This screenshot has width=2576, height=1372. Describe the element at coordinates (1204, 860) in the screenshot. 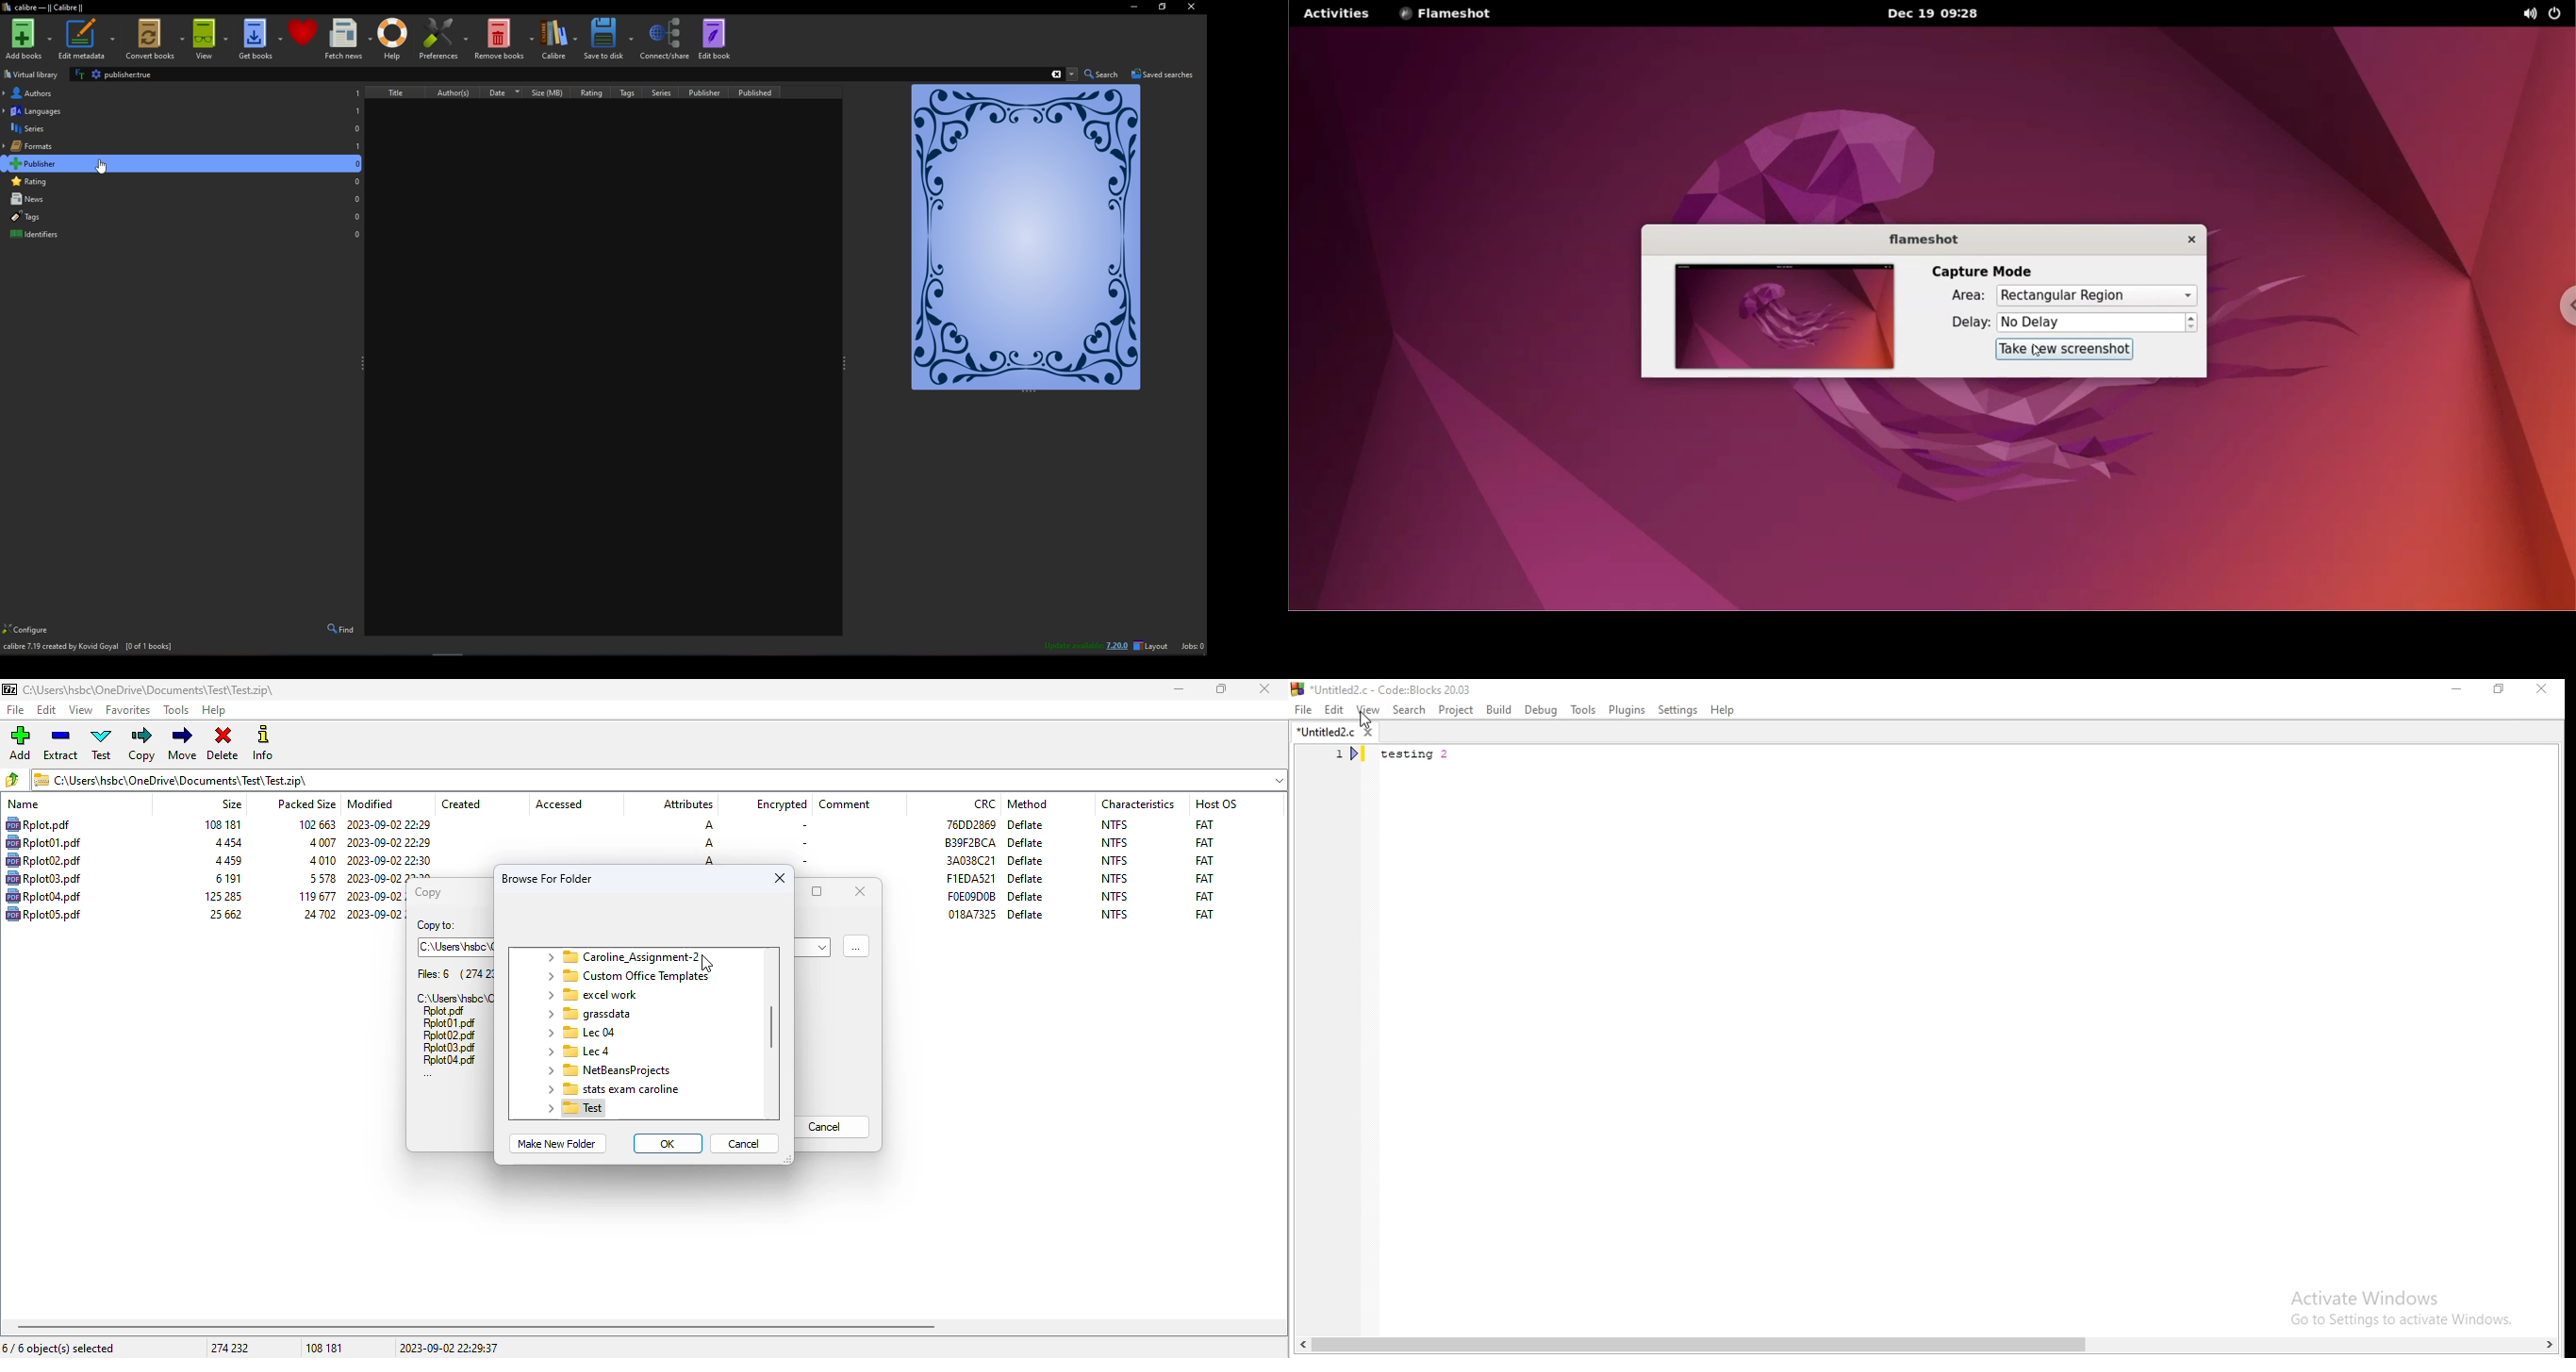

I see `FAT` at that location.